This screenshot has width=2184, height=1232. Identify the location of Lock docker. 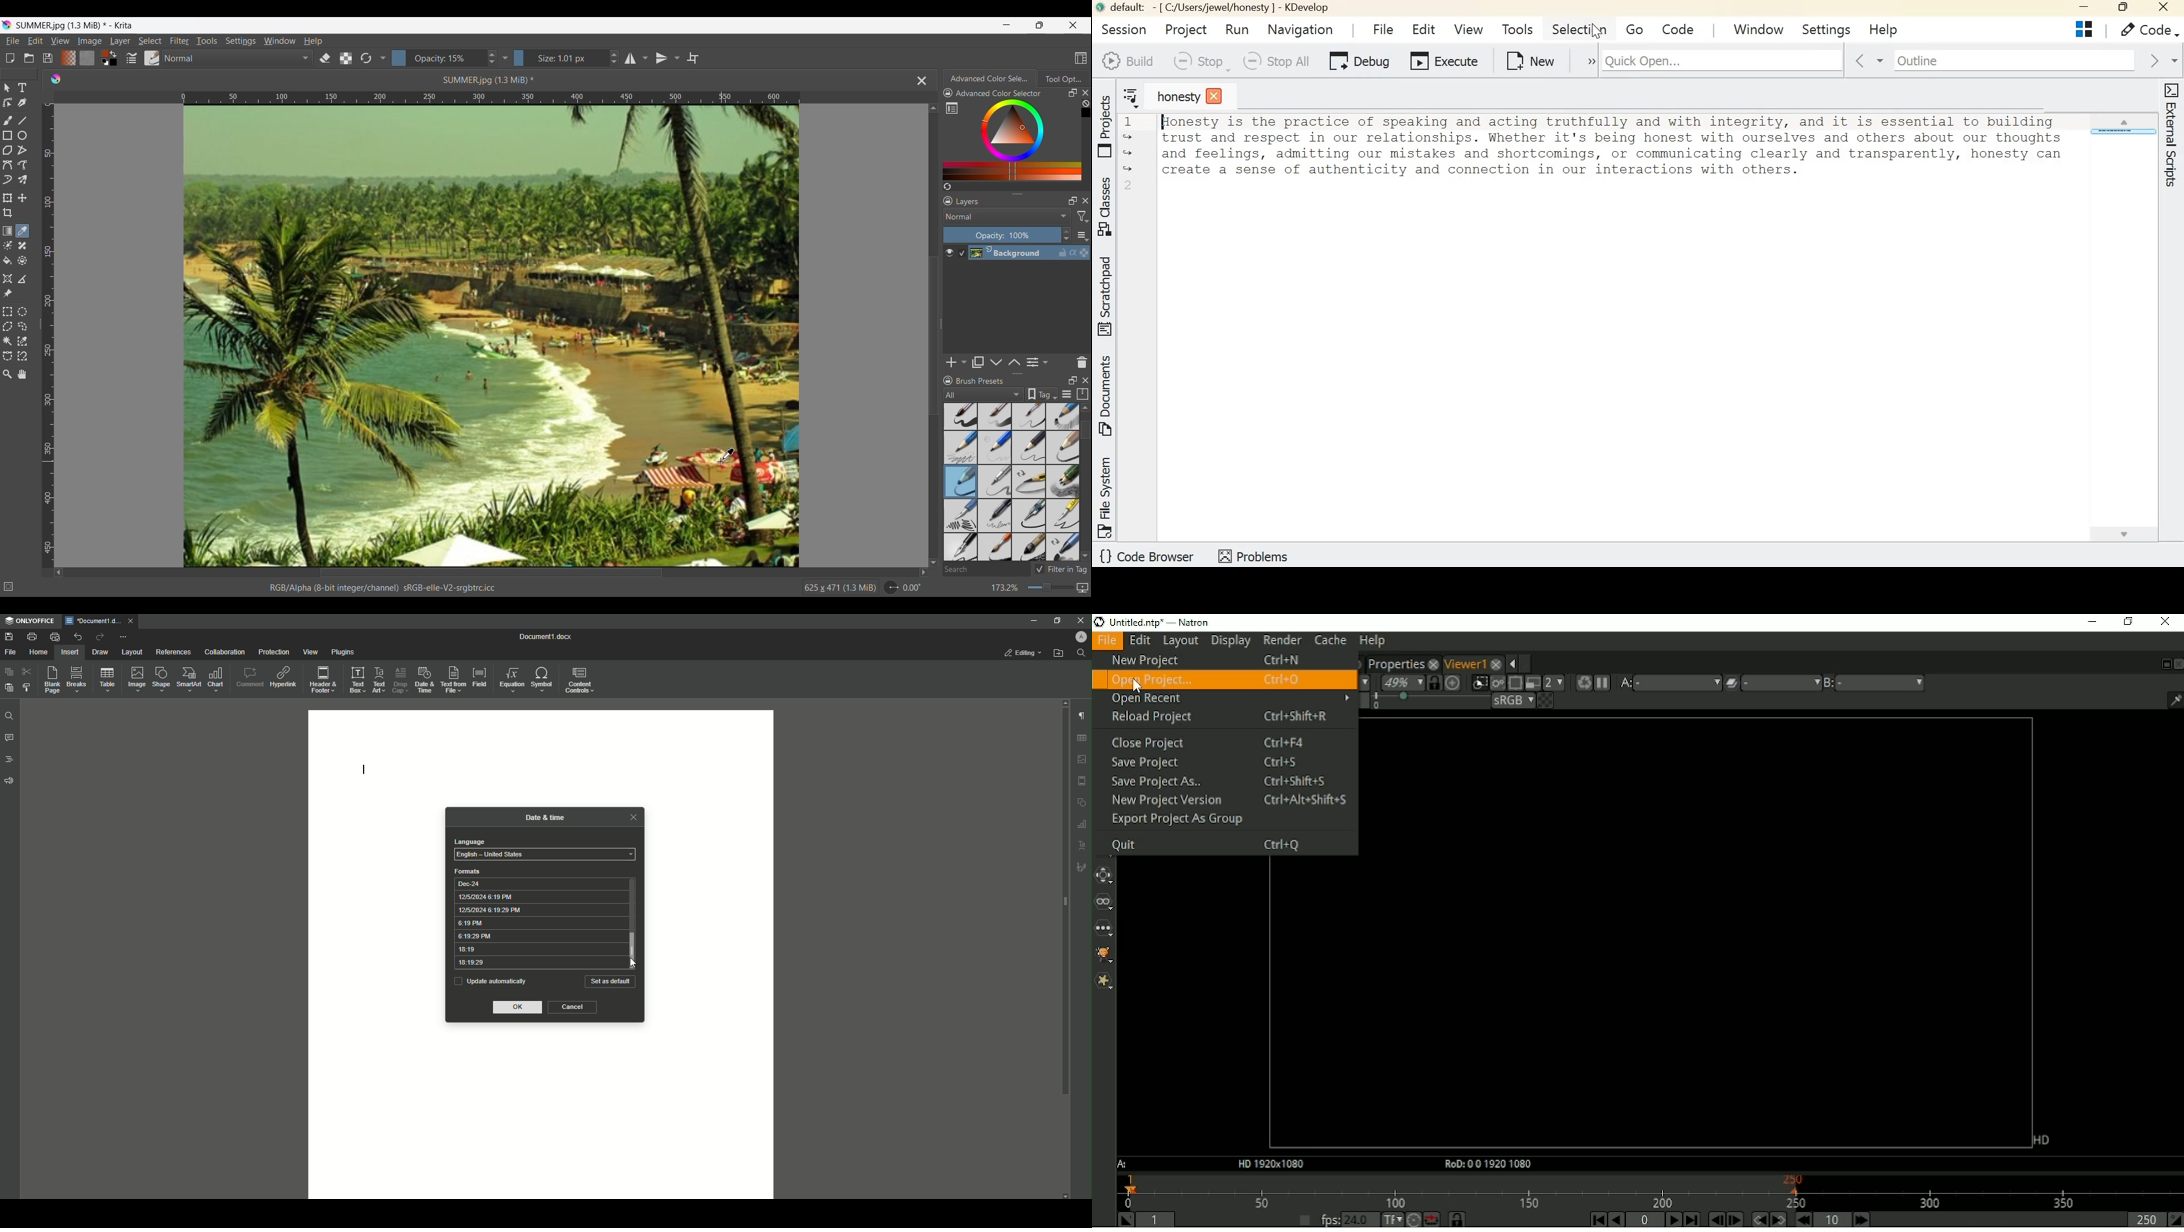
(948, 201).